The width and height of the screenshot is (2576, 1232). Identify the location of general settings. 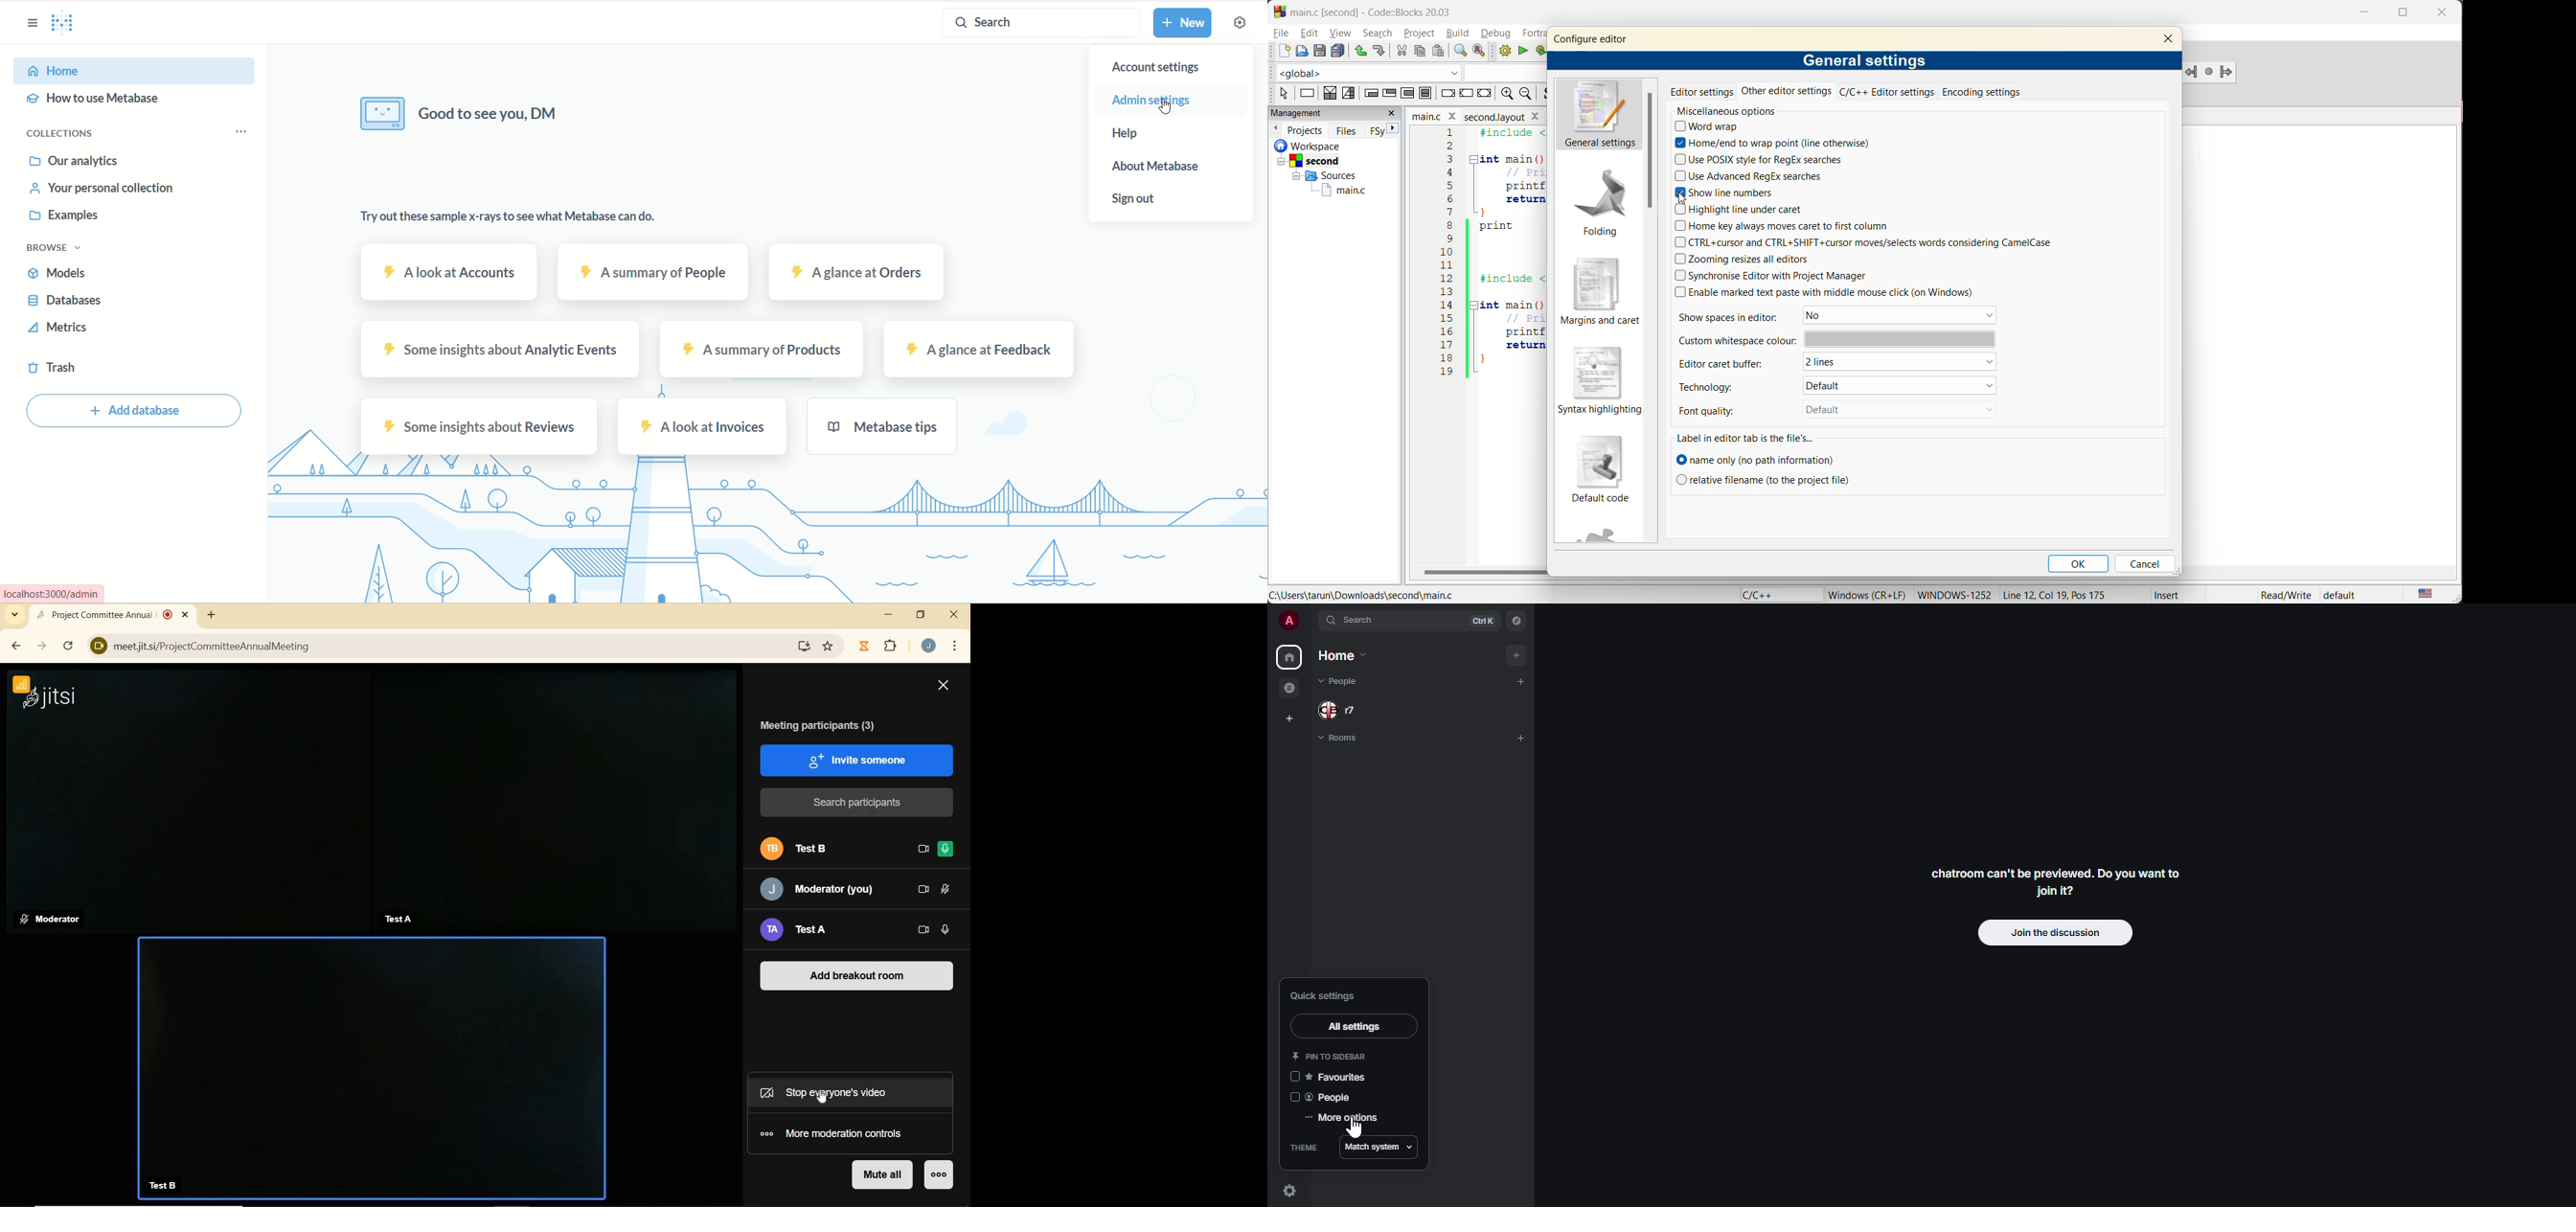
(1600, 115).